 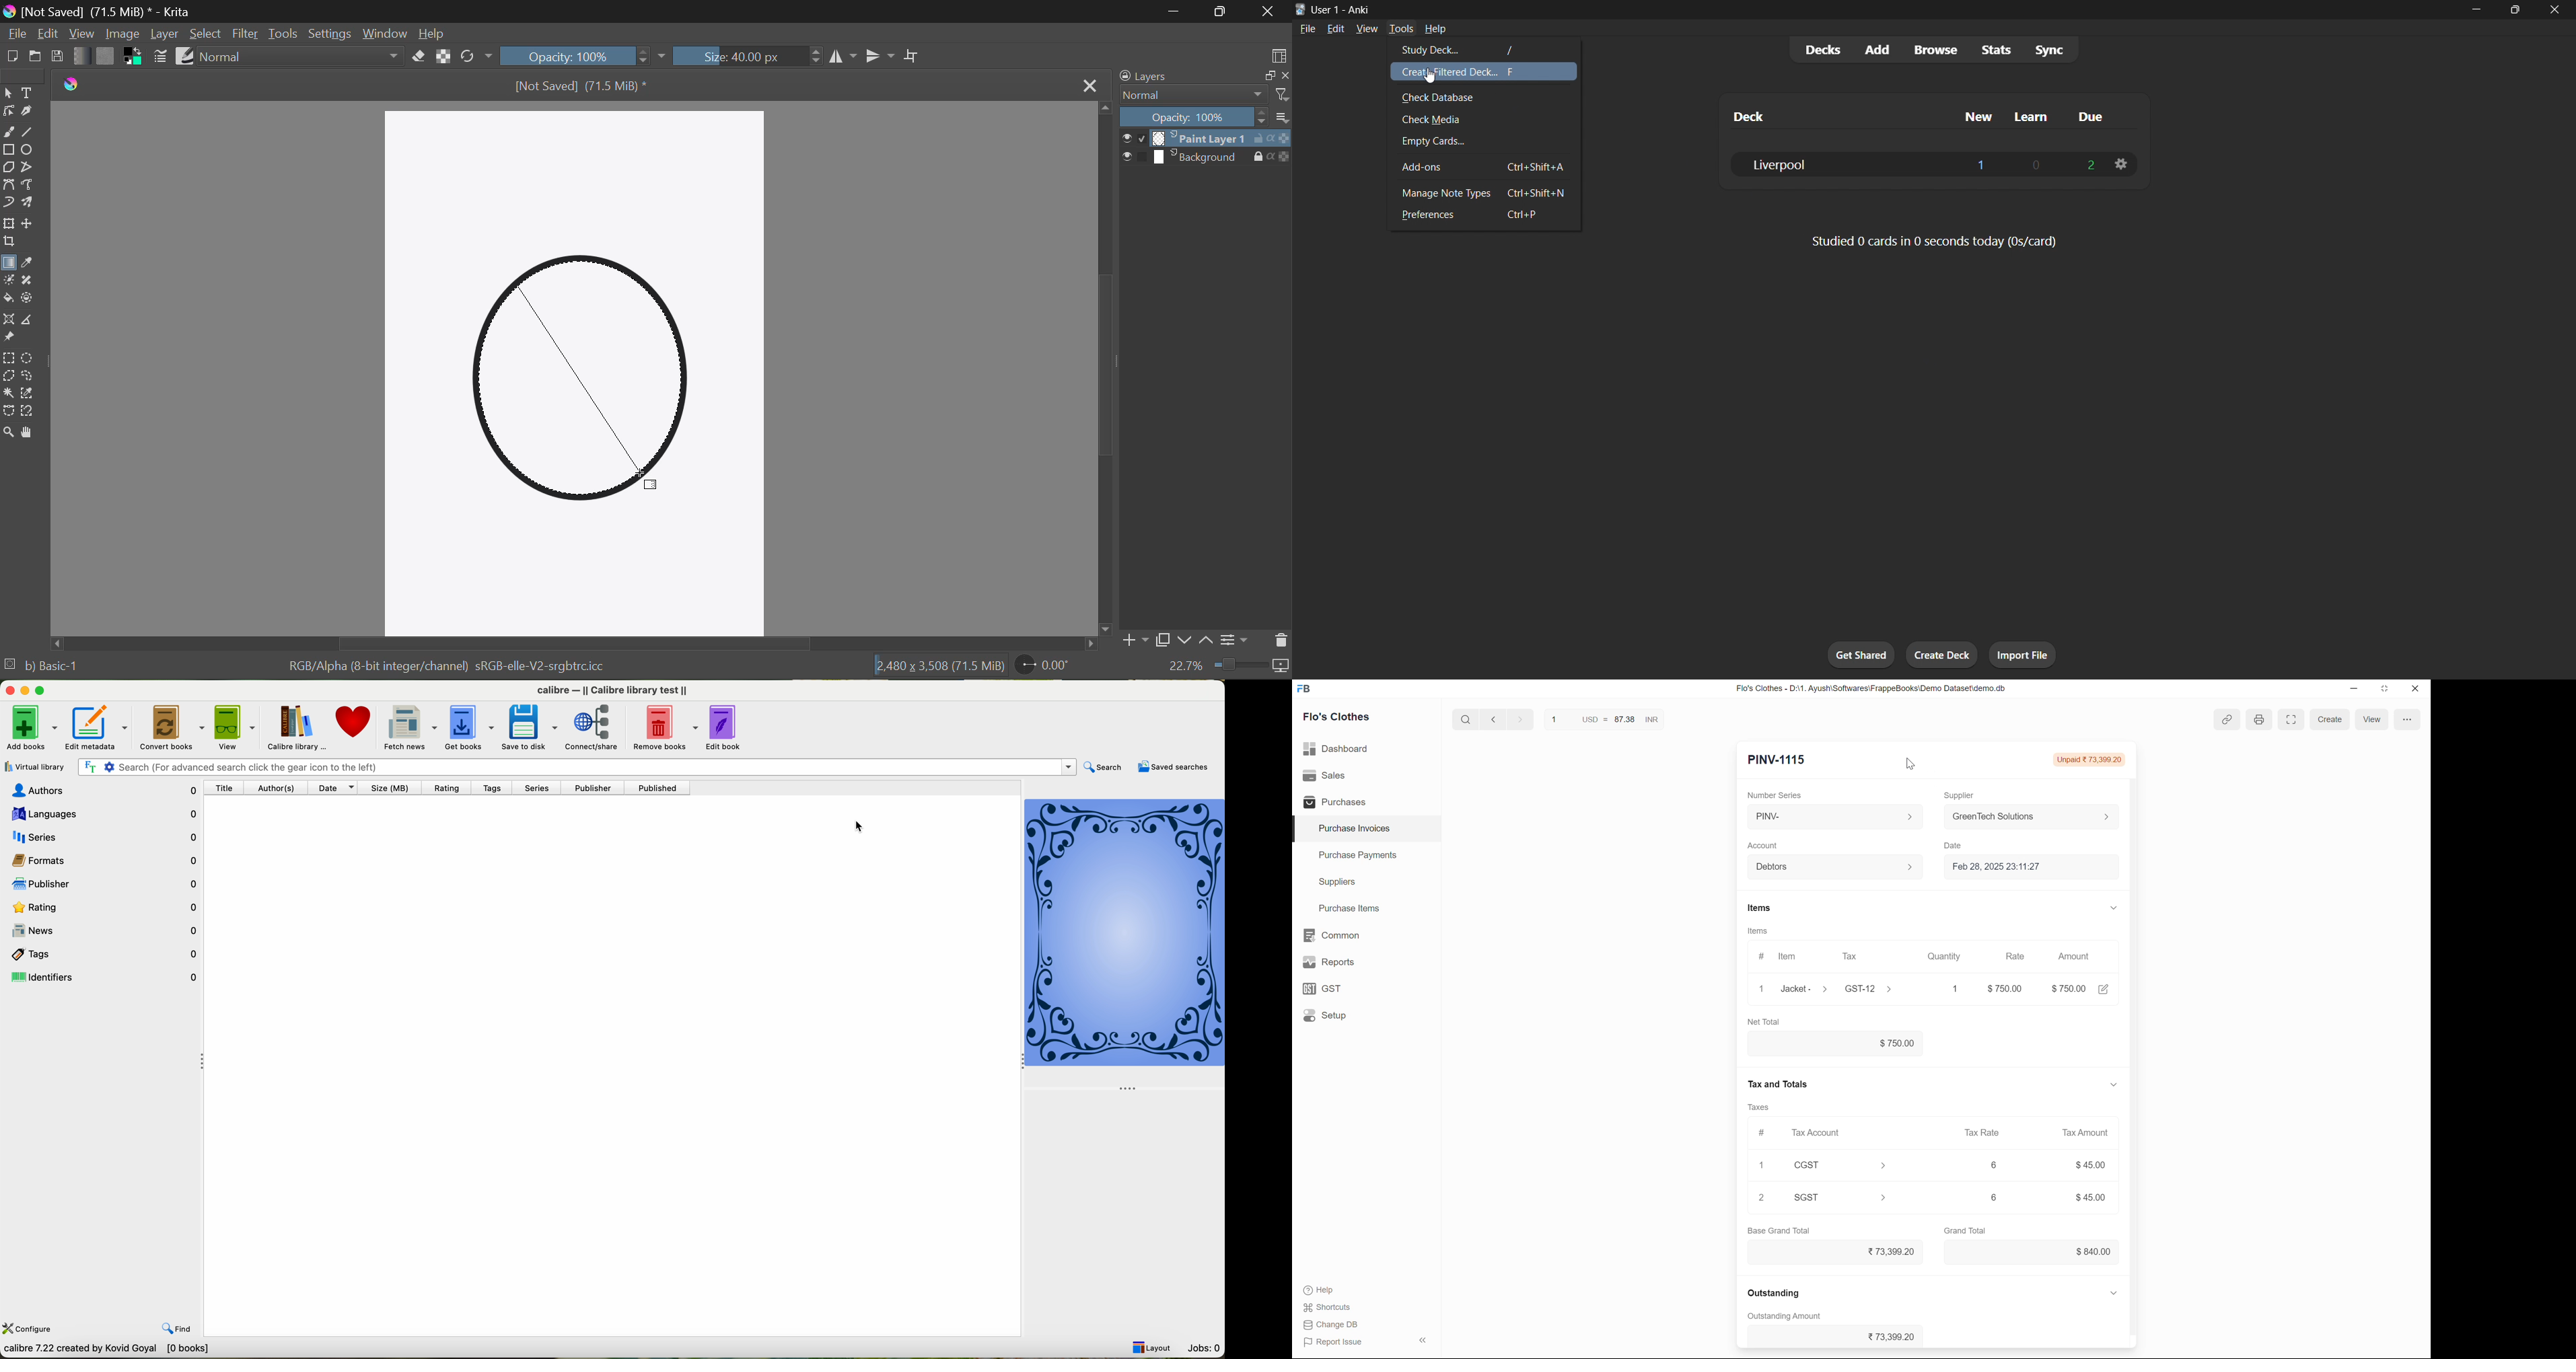 What do you see at coordinates (187, 57) in the screenshot?
I see `Brush Presets` at bounding box center [187, 57].